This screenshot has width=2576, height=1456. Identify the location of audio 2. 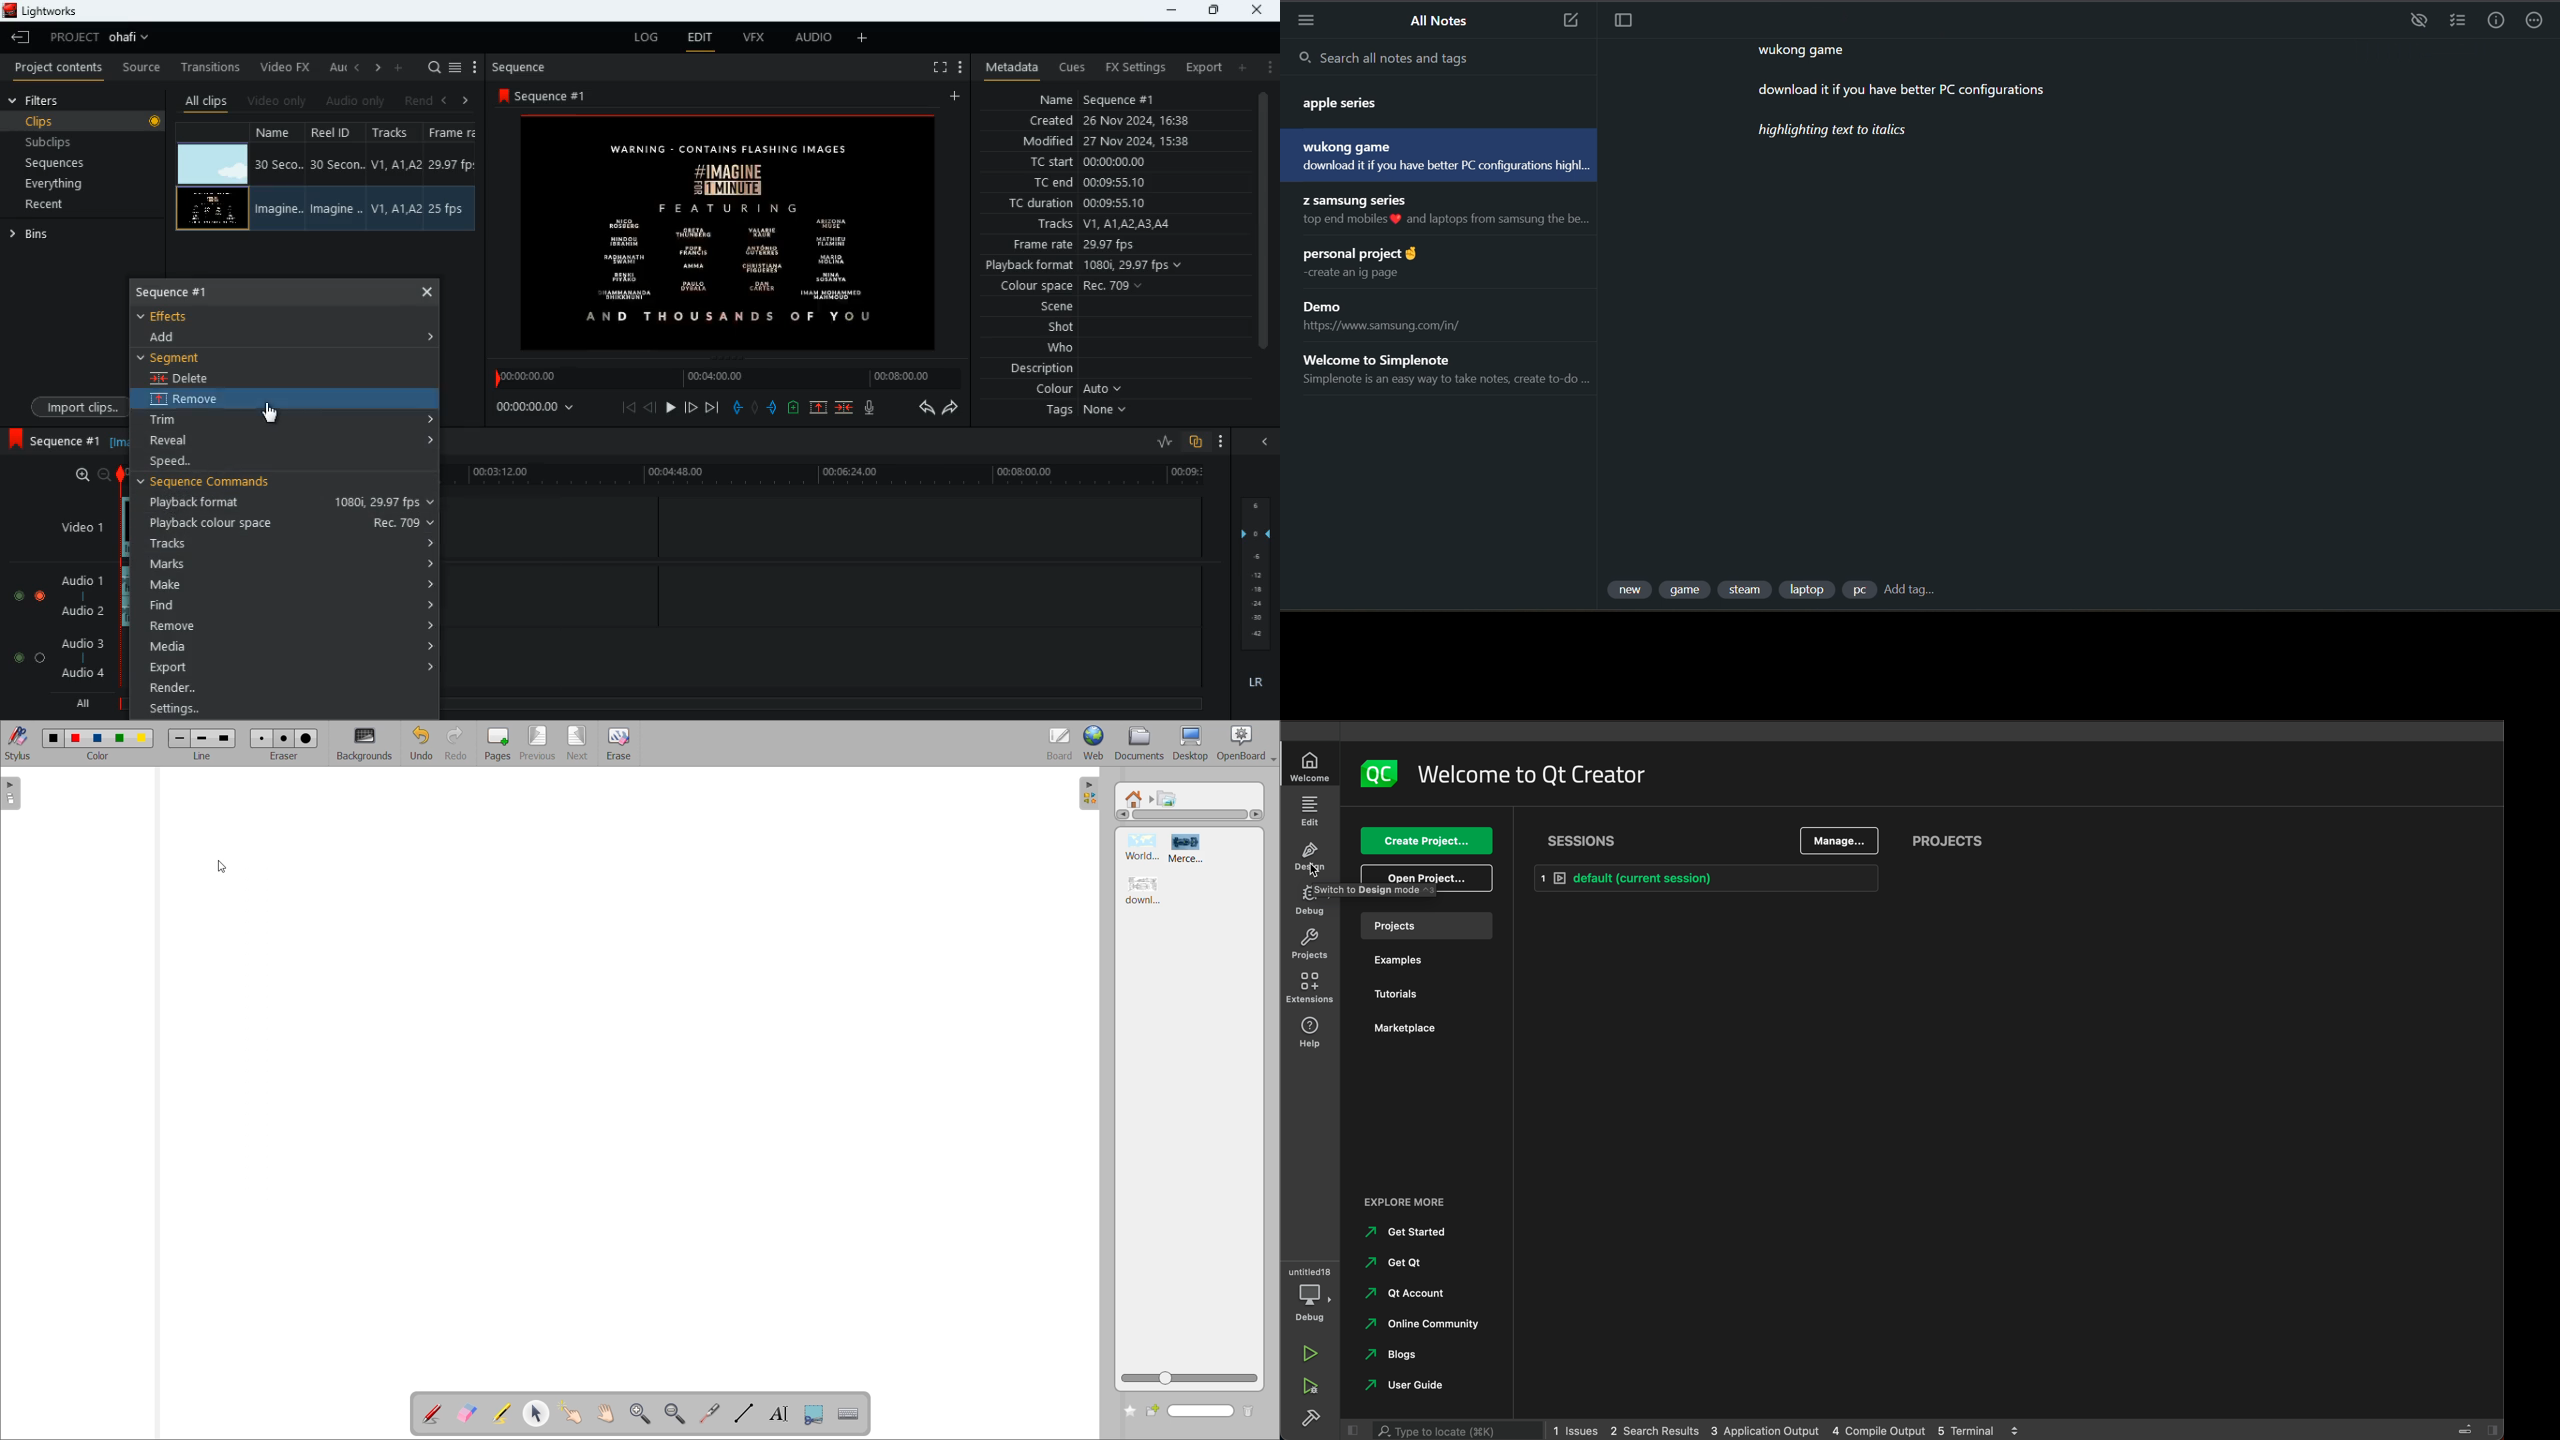
(83, 611).